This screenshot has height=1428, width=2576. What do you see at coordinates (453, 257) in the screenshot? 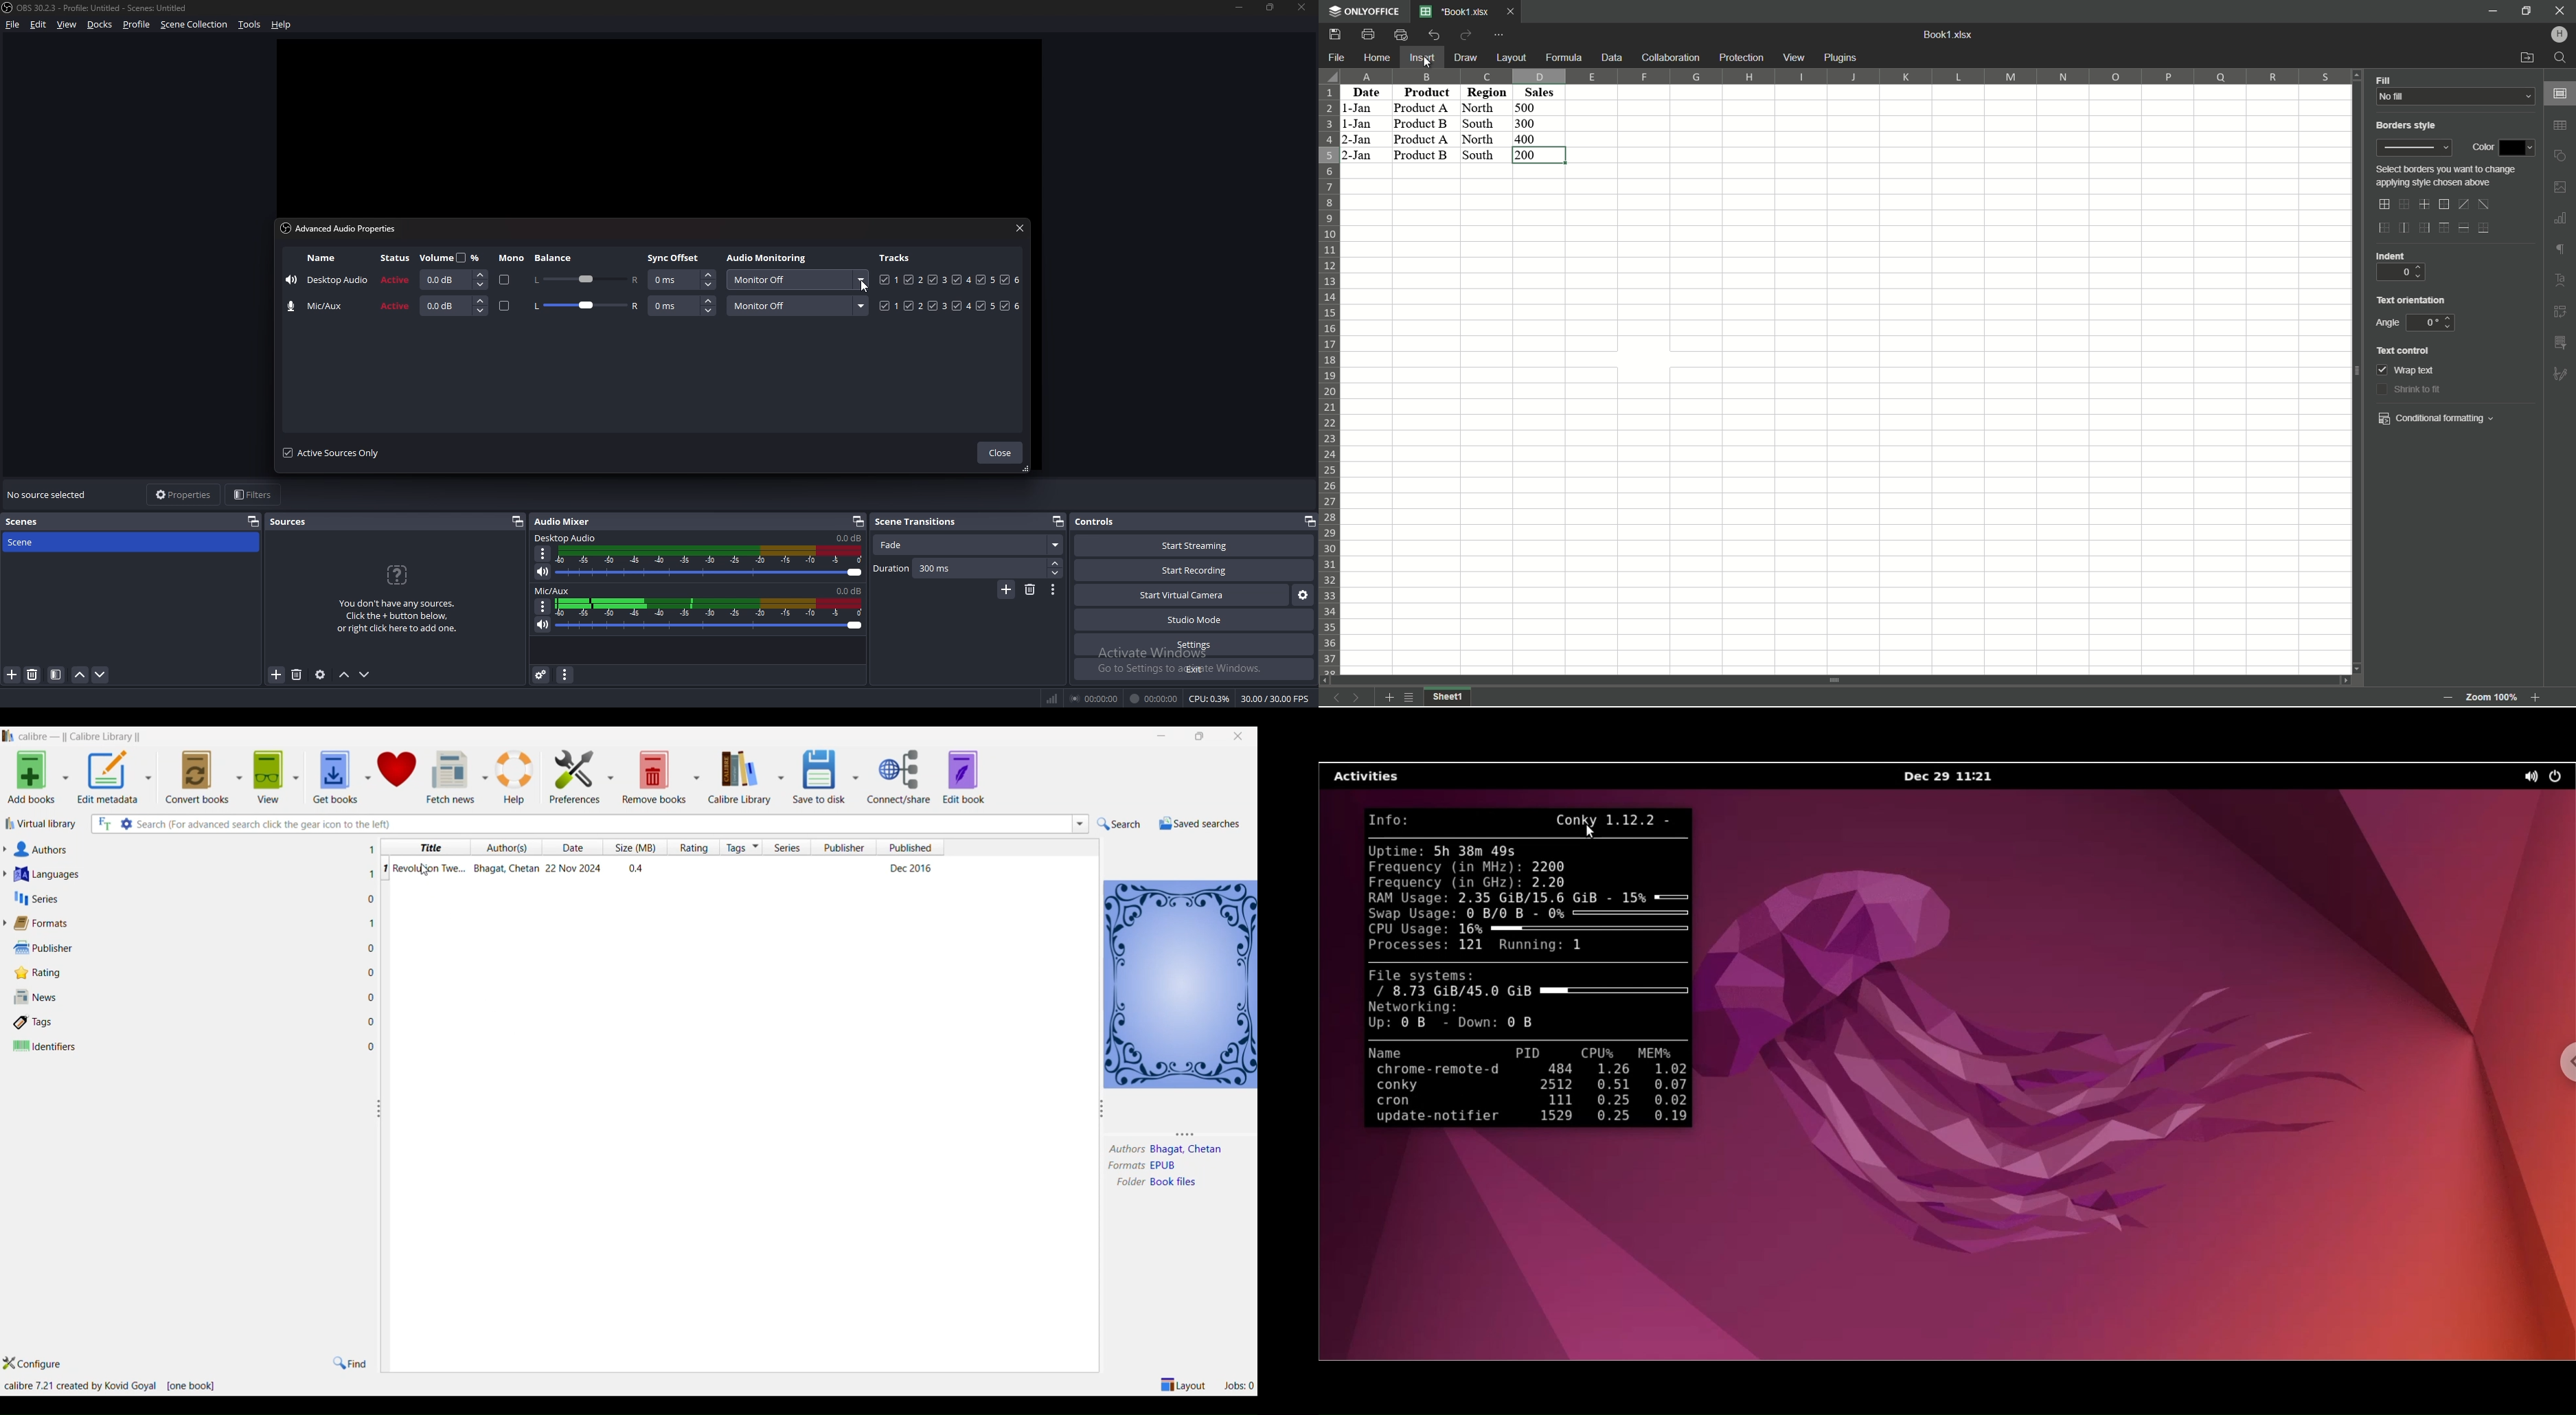
I see `volume` at bounding box center [453, 257].